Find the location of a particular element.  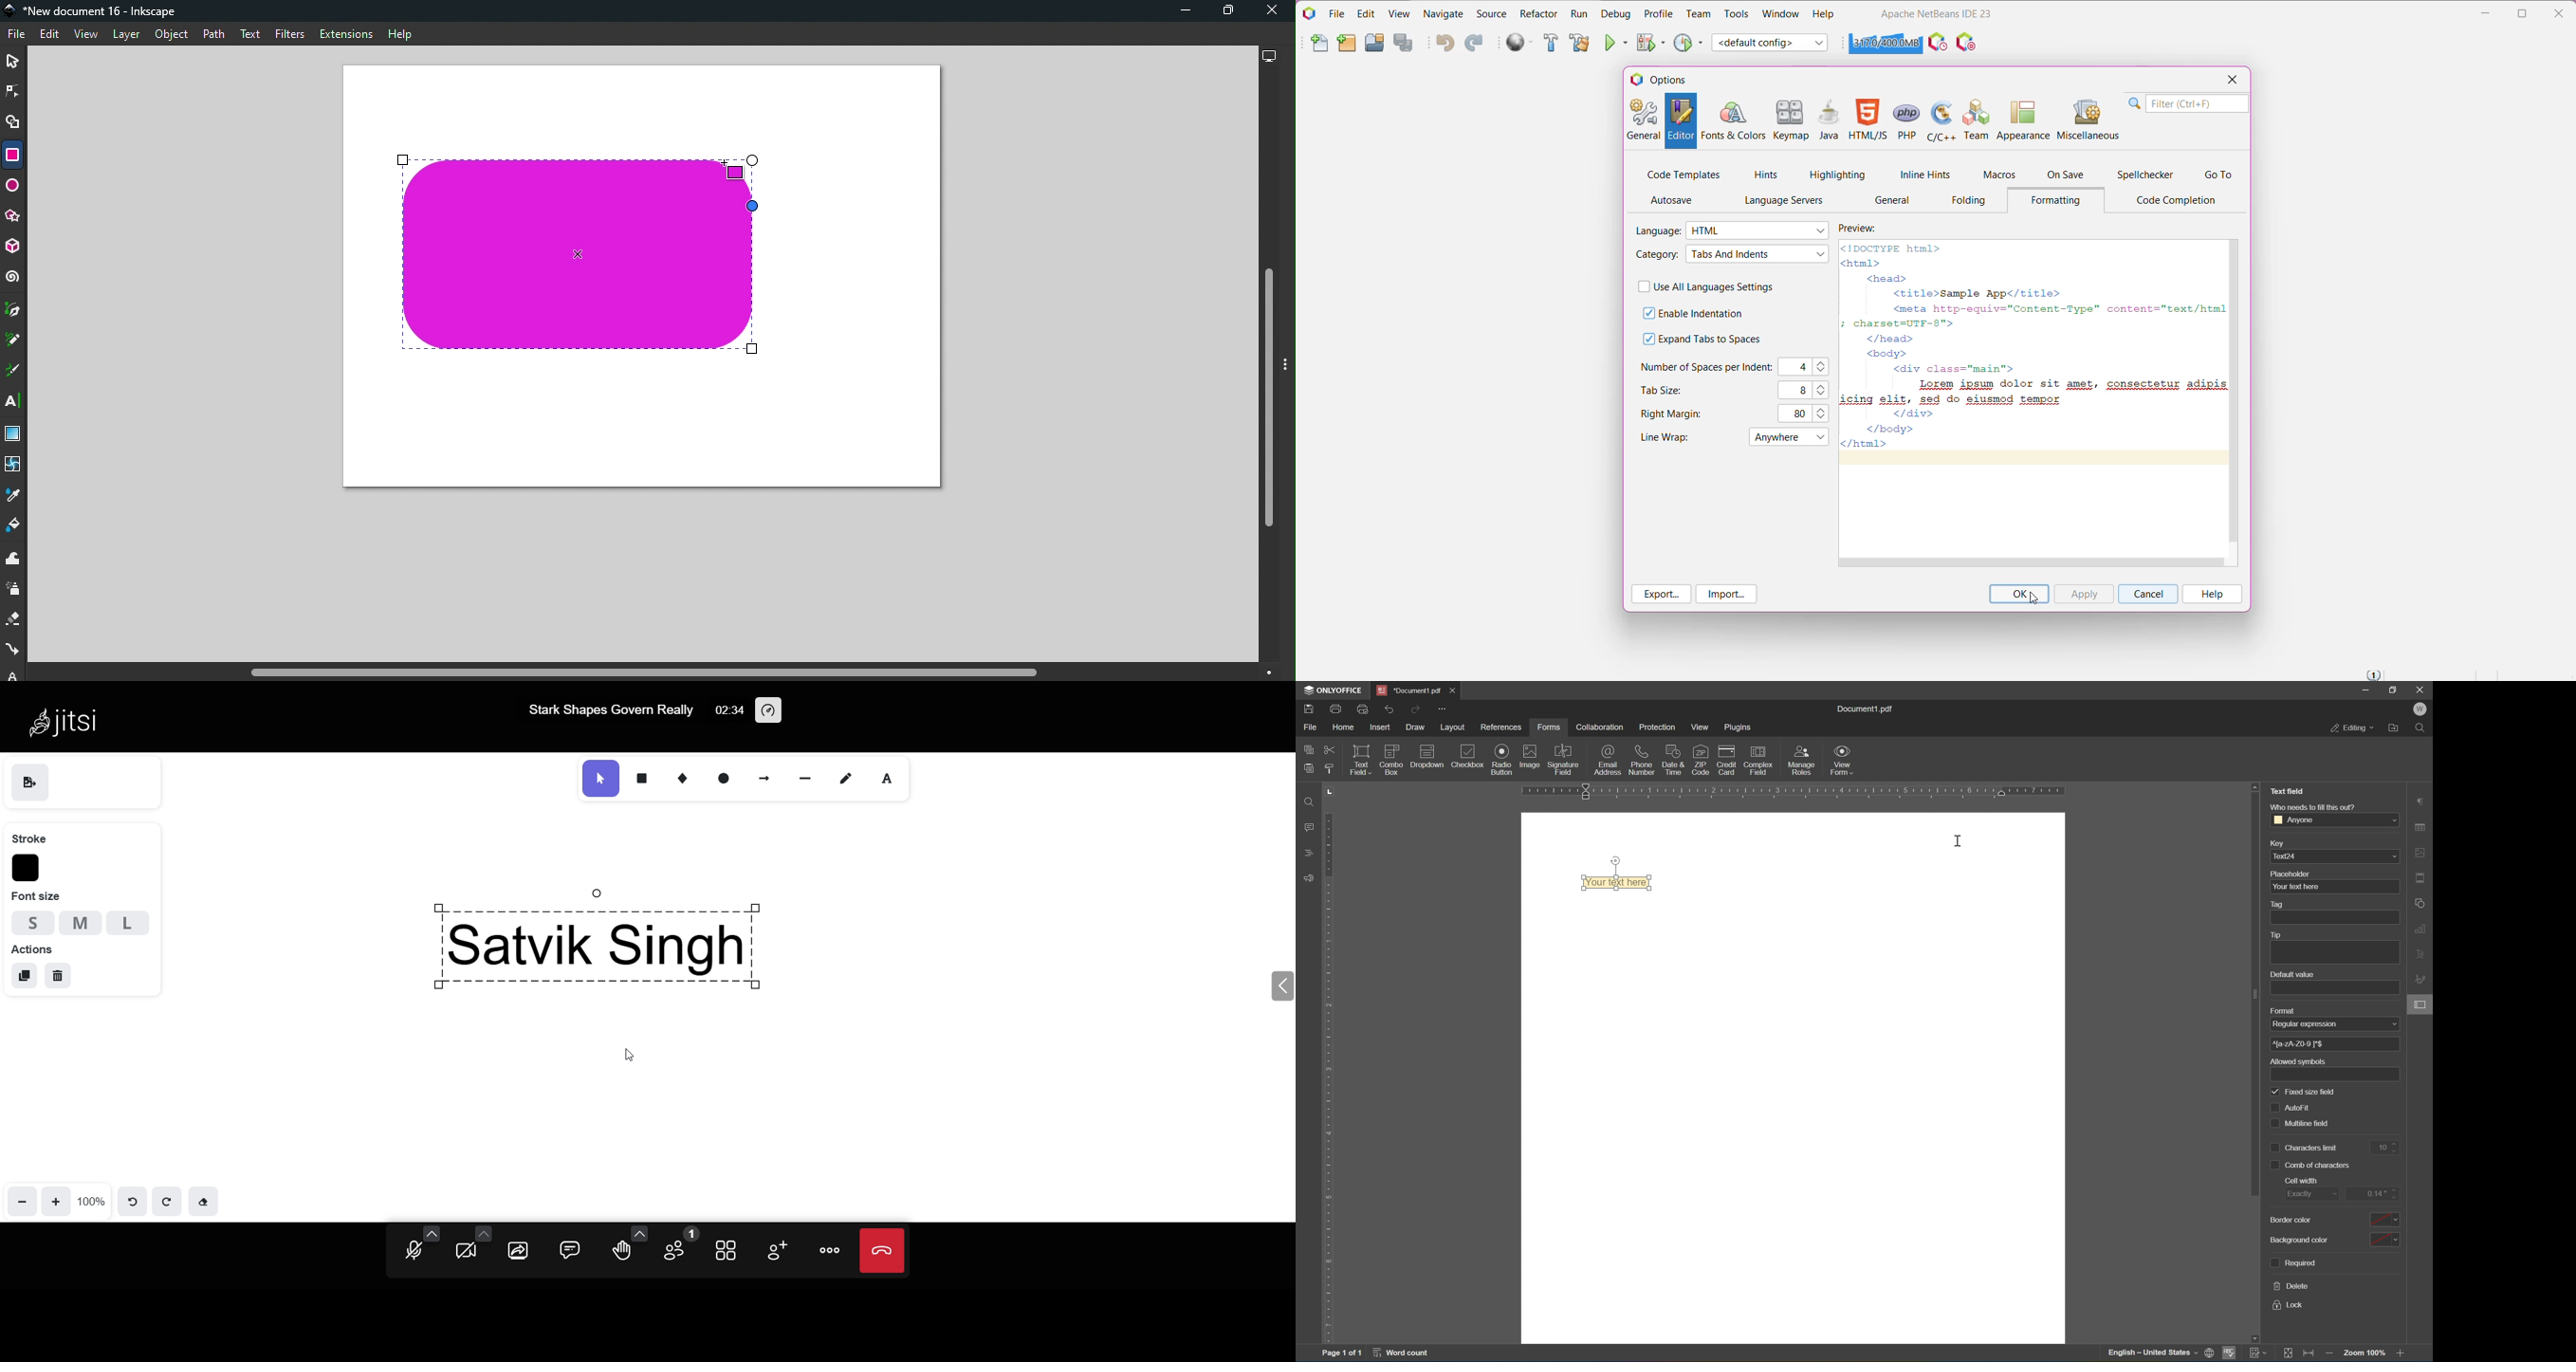

checkbox is located at coordinates (1470, 757).